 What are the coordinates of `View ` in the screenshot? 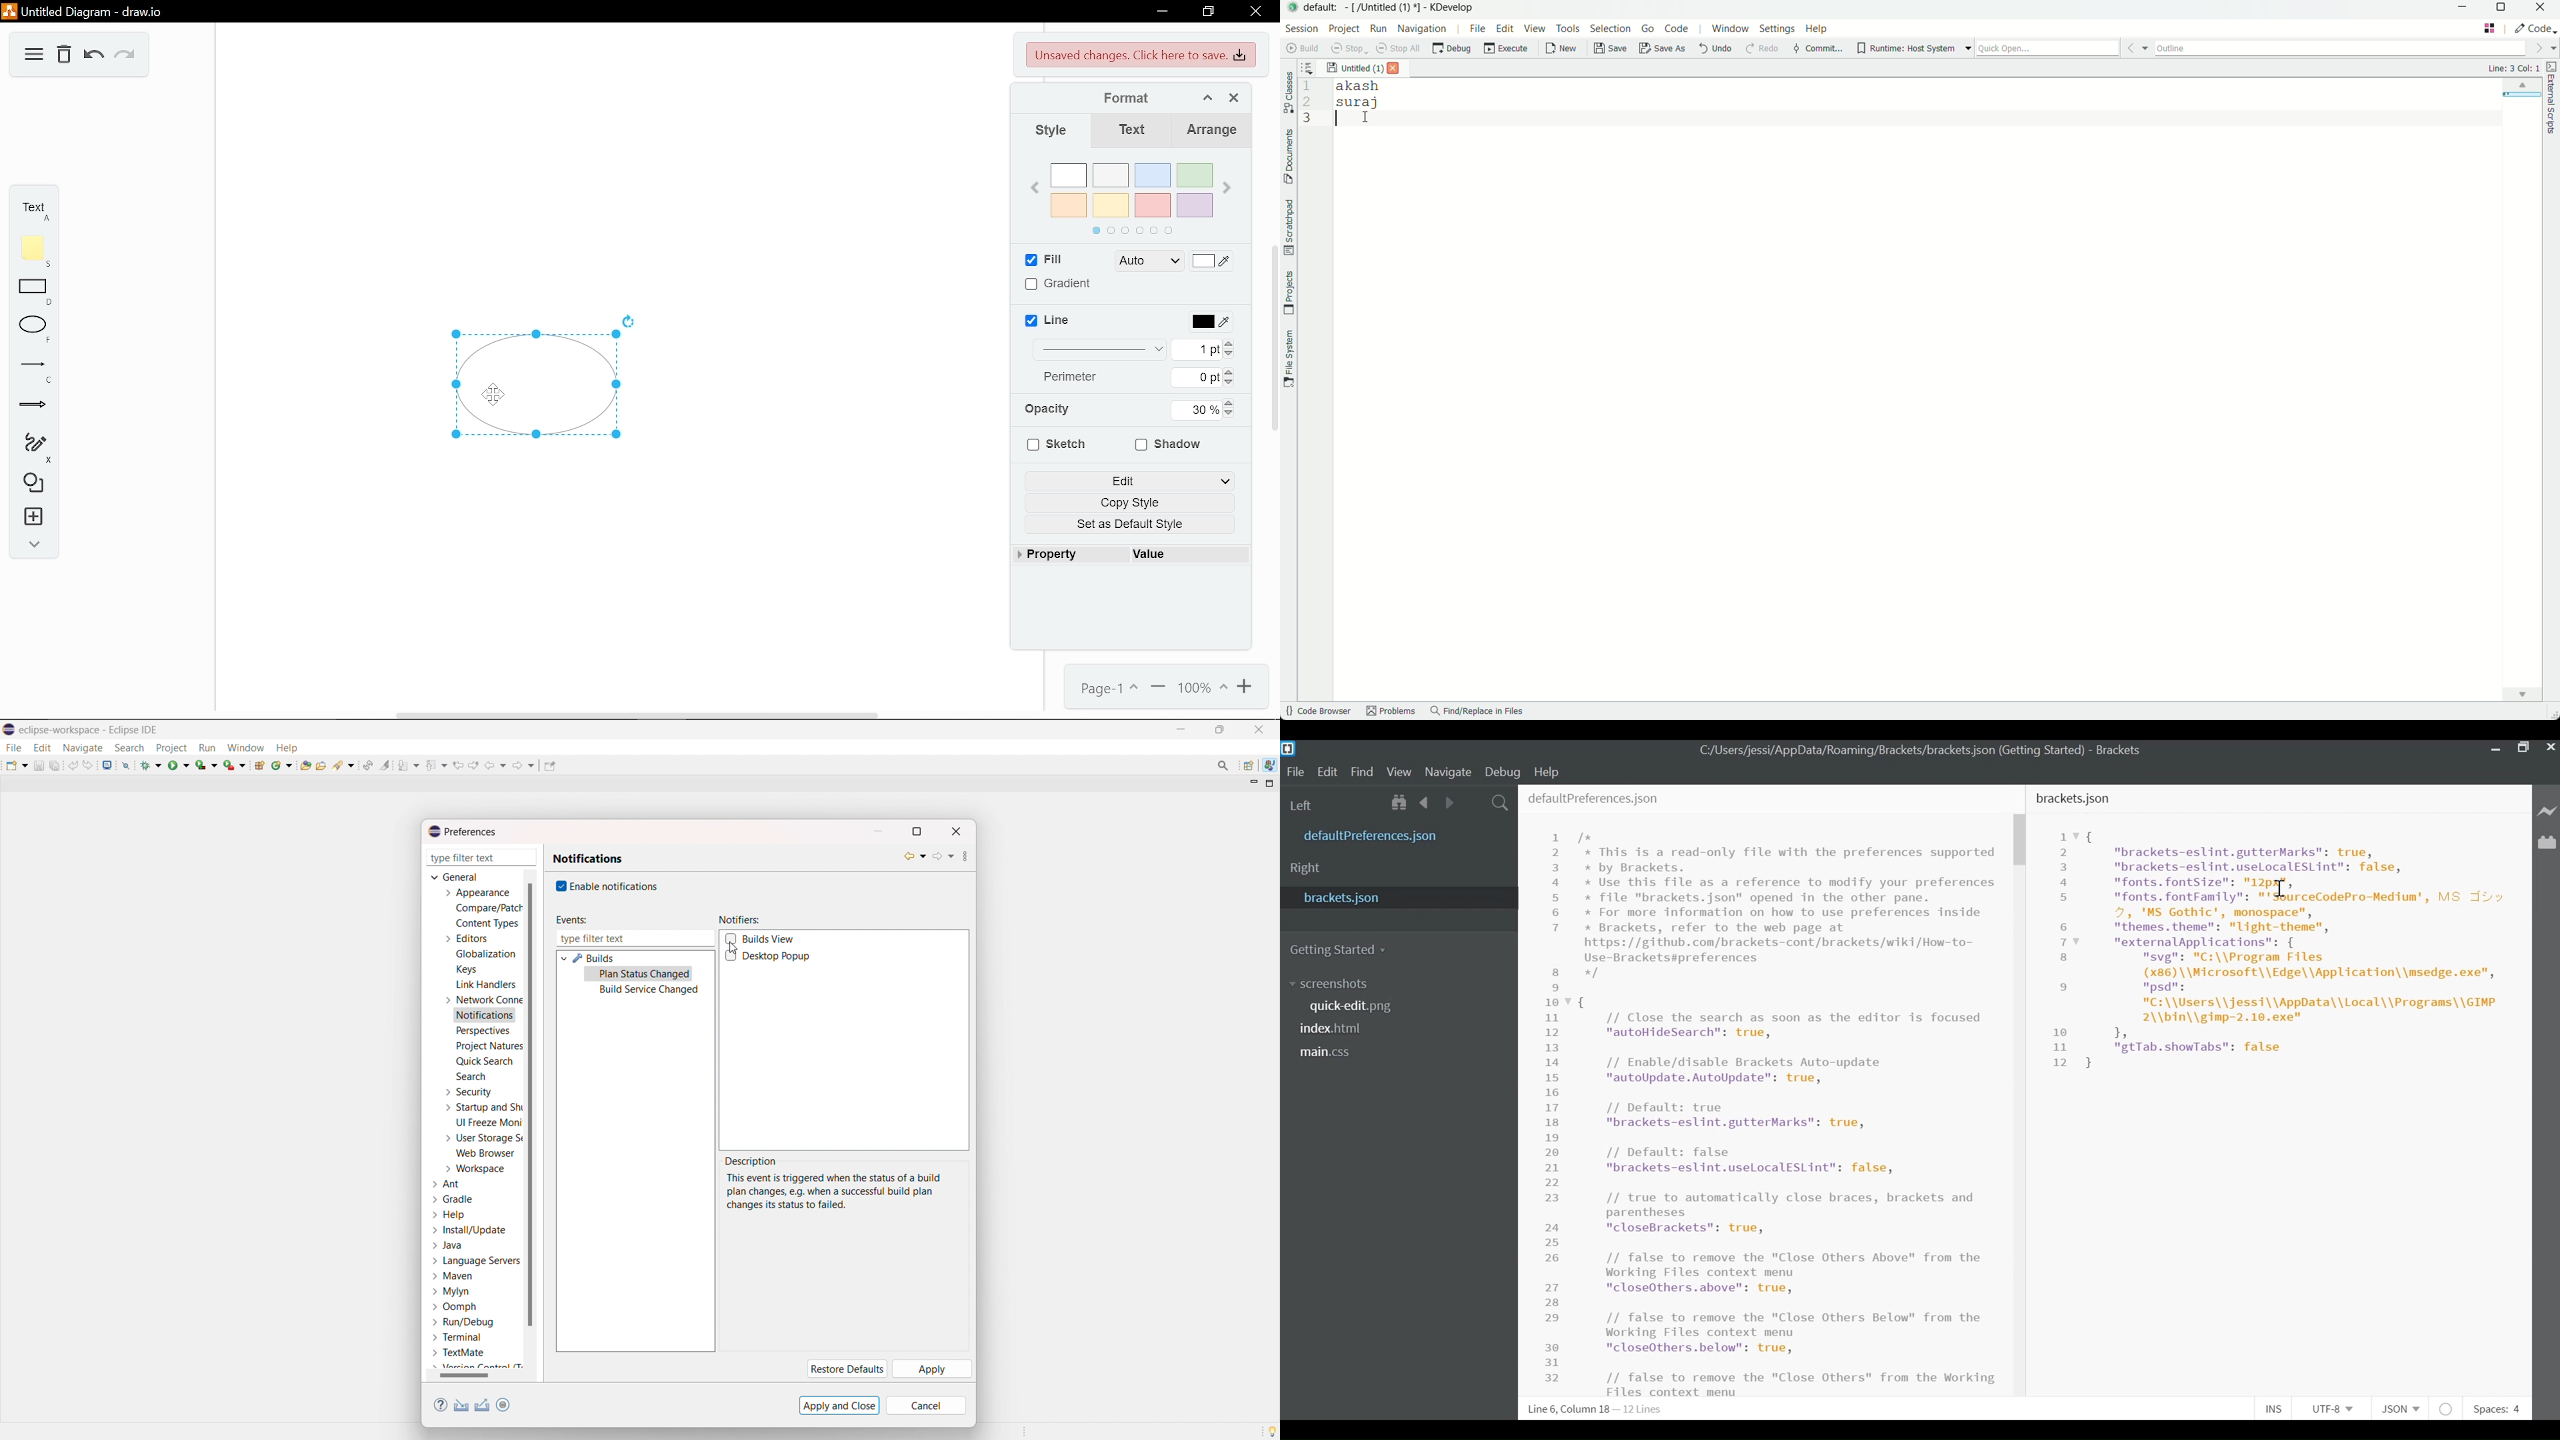 It's located at (1399, 771).